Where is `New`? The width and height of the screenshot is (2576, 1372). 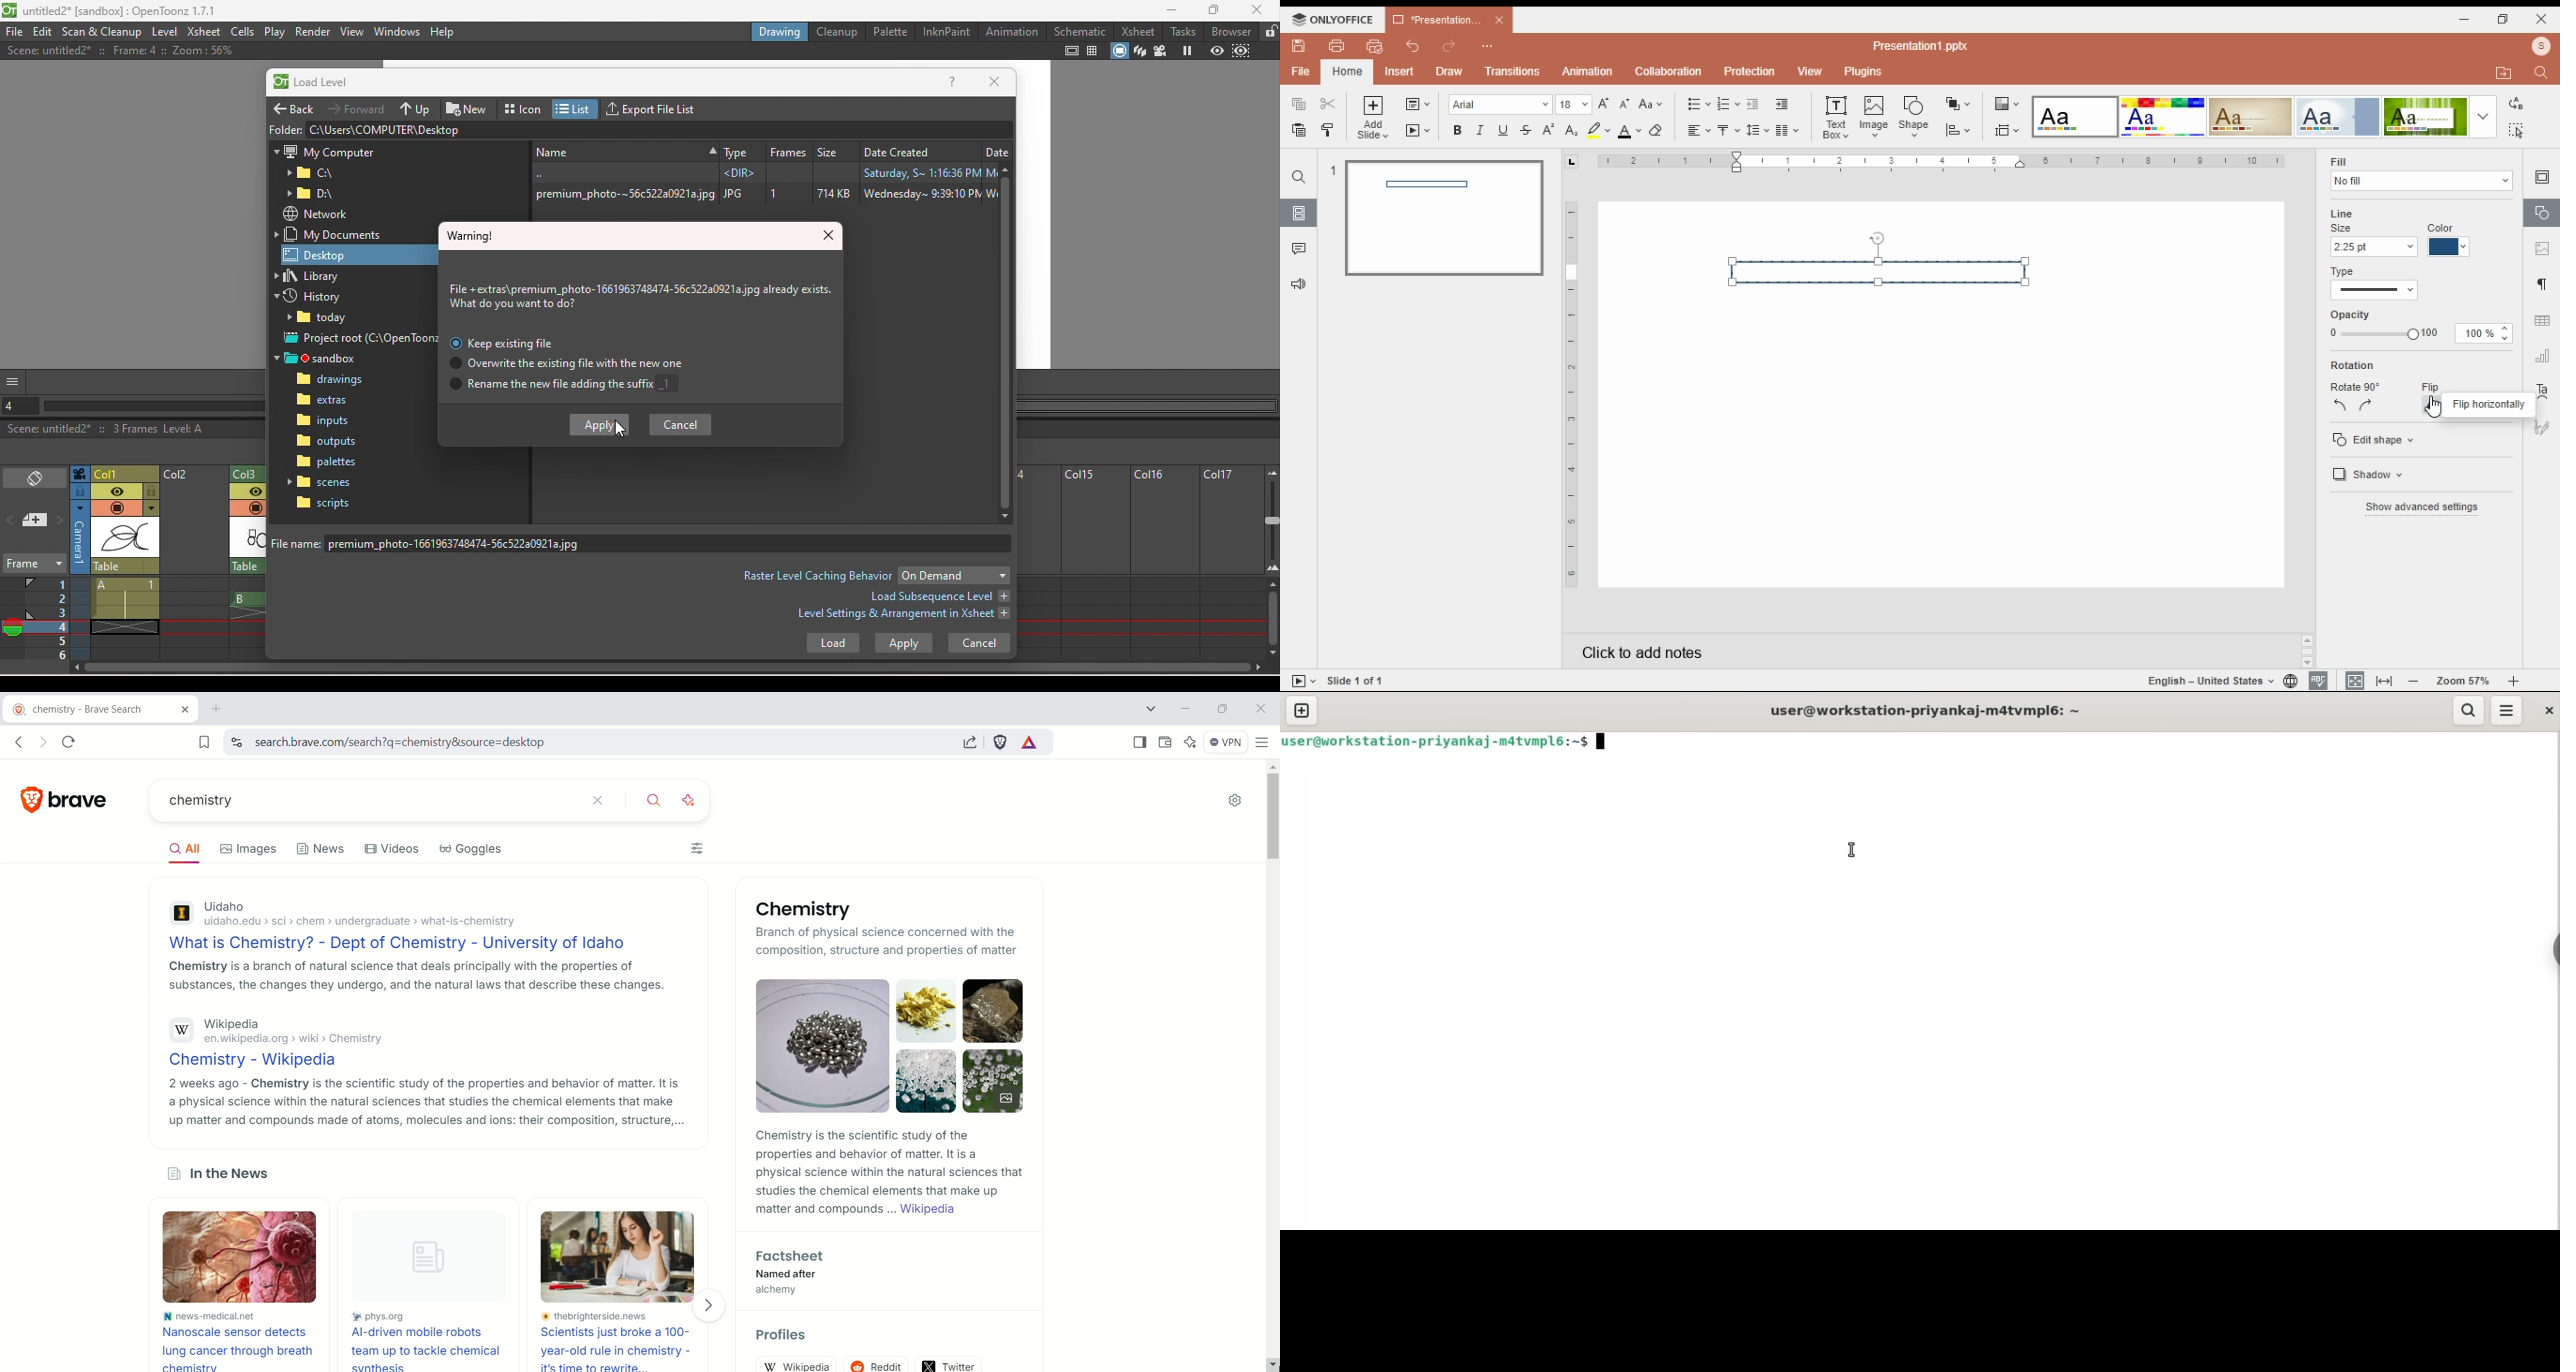
New is located at coordinates (623, 150).